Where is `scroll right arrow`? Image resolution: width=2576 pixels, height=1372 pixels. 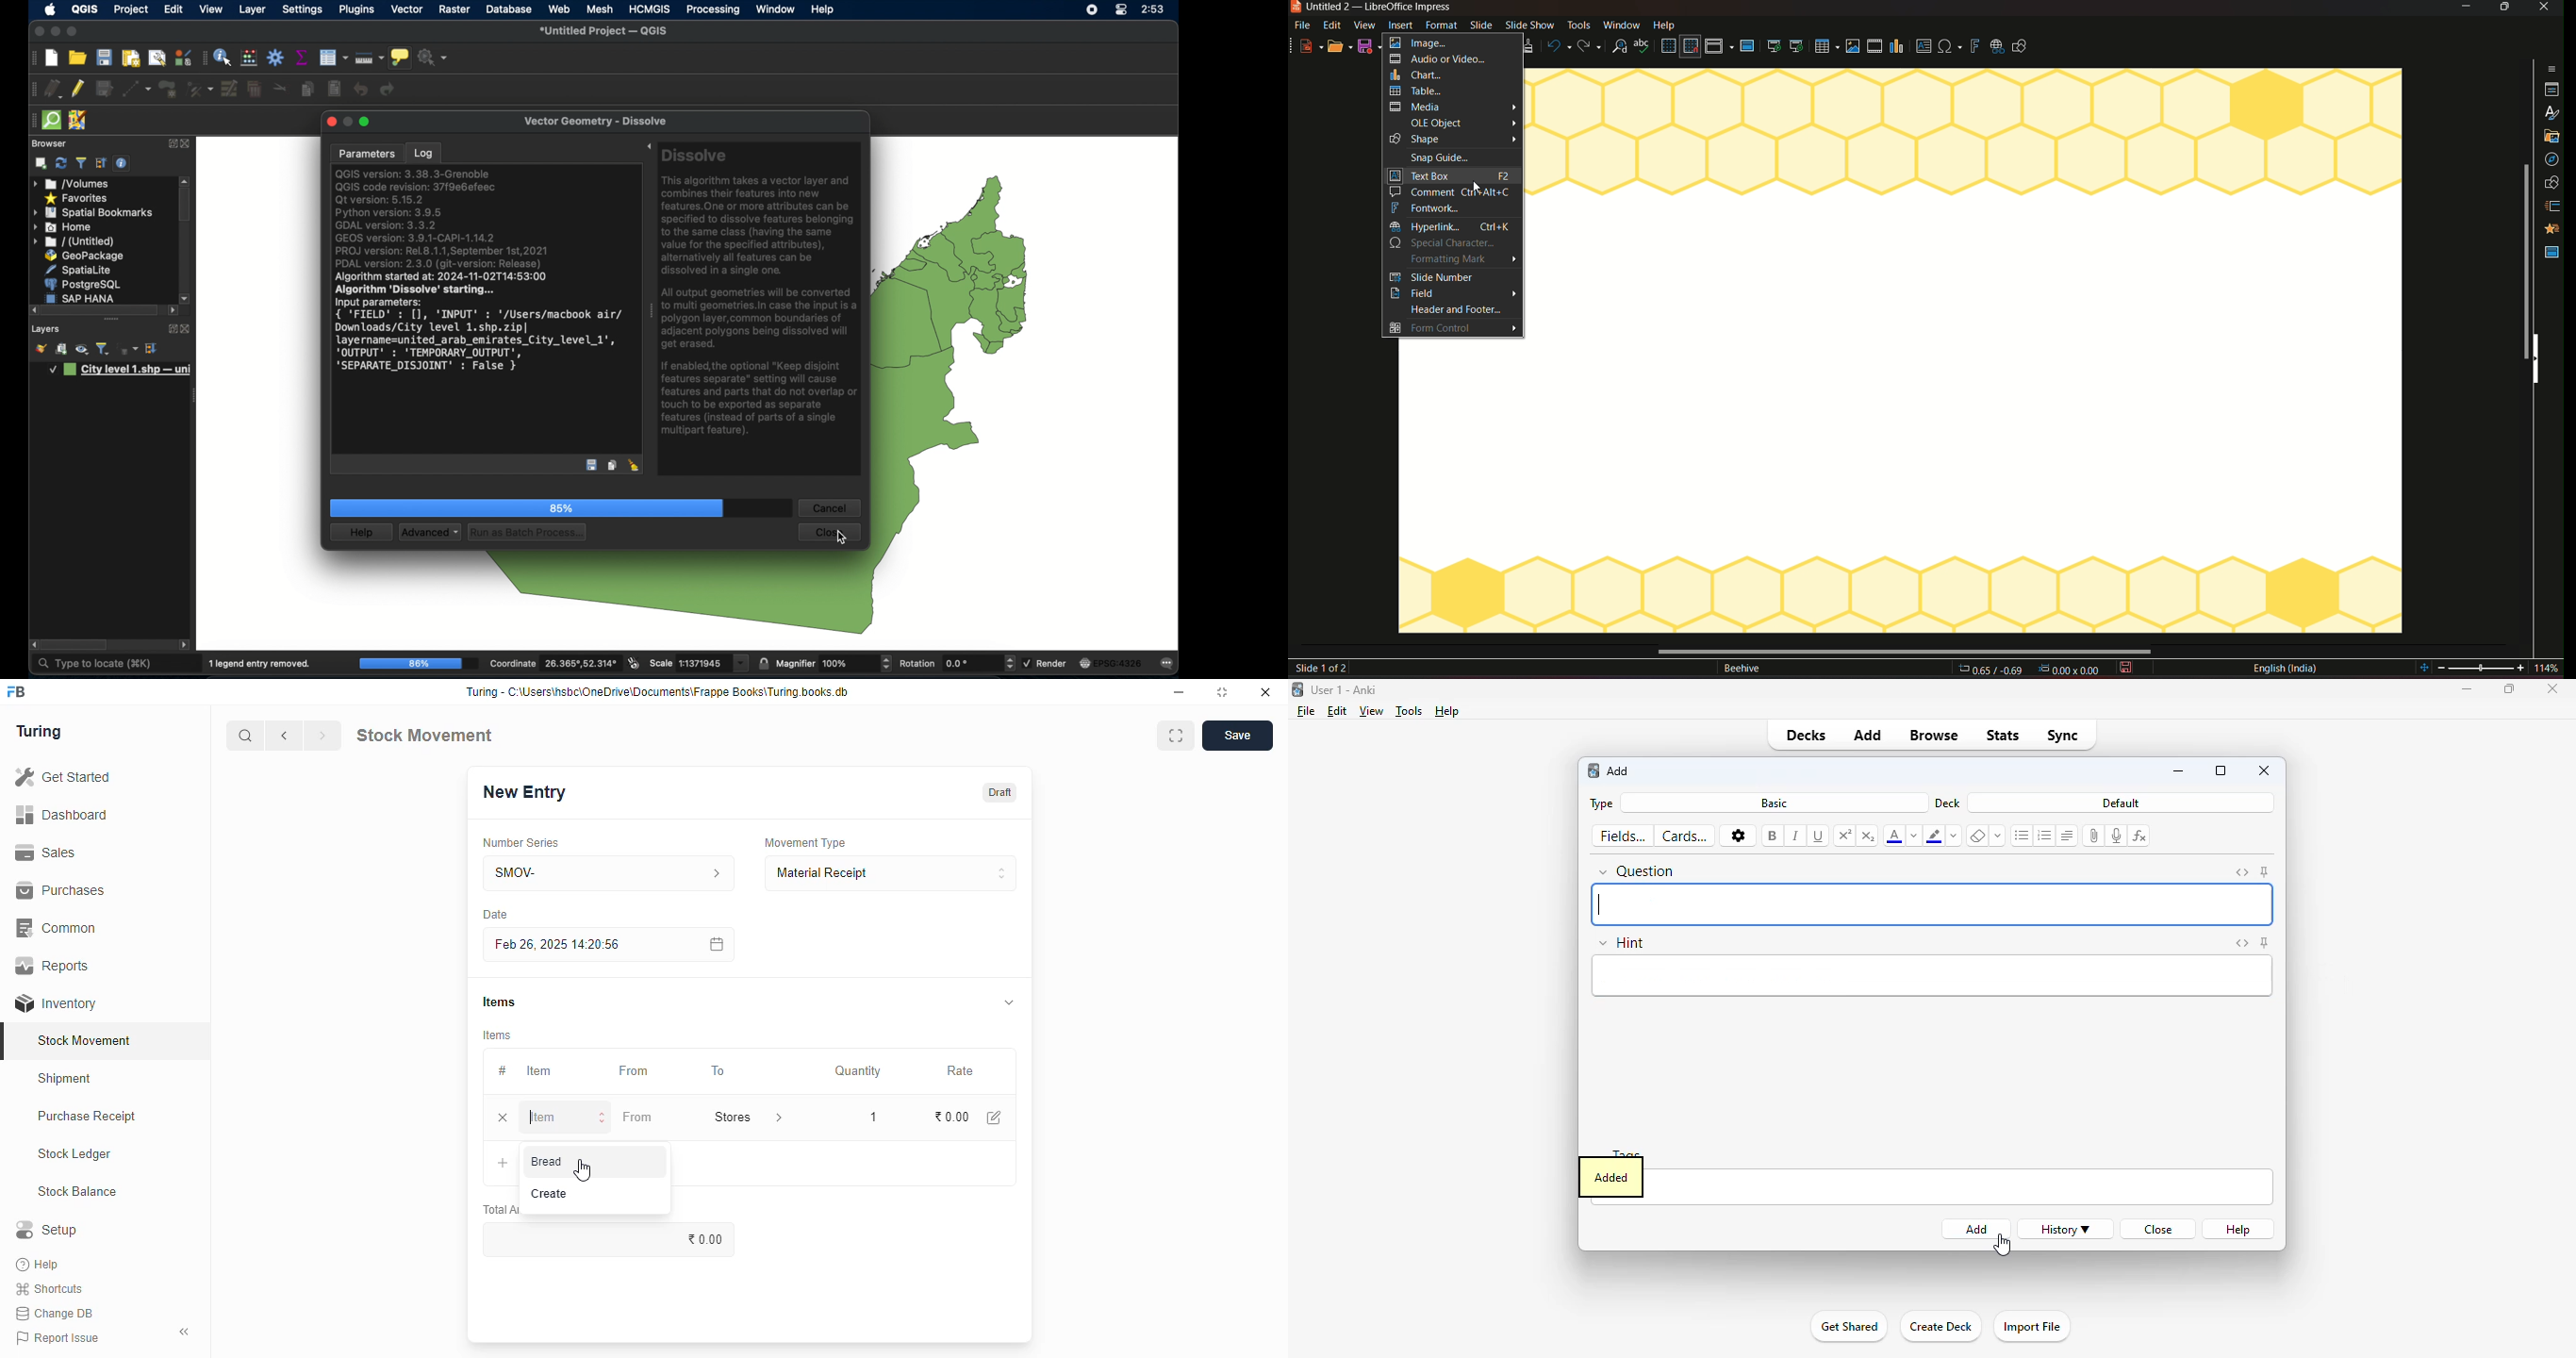 scroll right arrow is located at coordinates (185, 297).